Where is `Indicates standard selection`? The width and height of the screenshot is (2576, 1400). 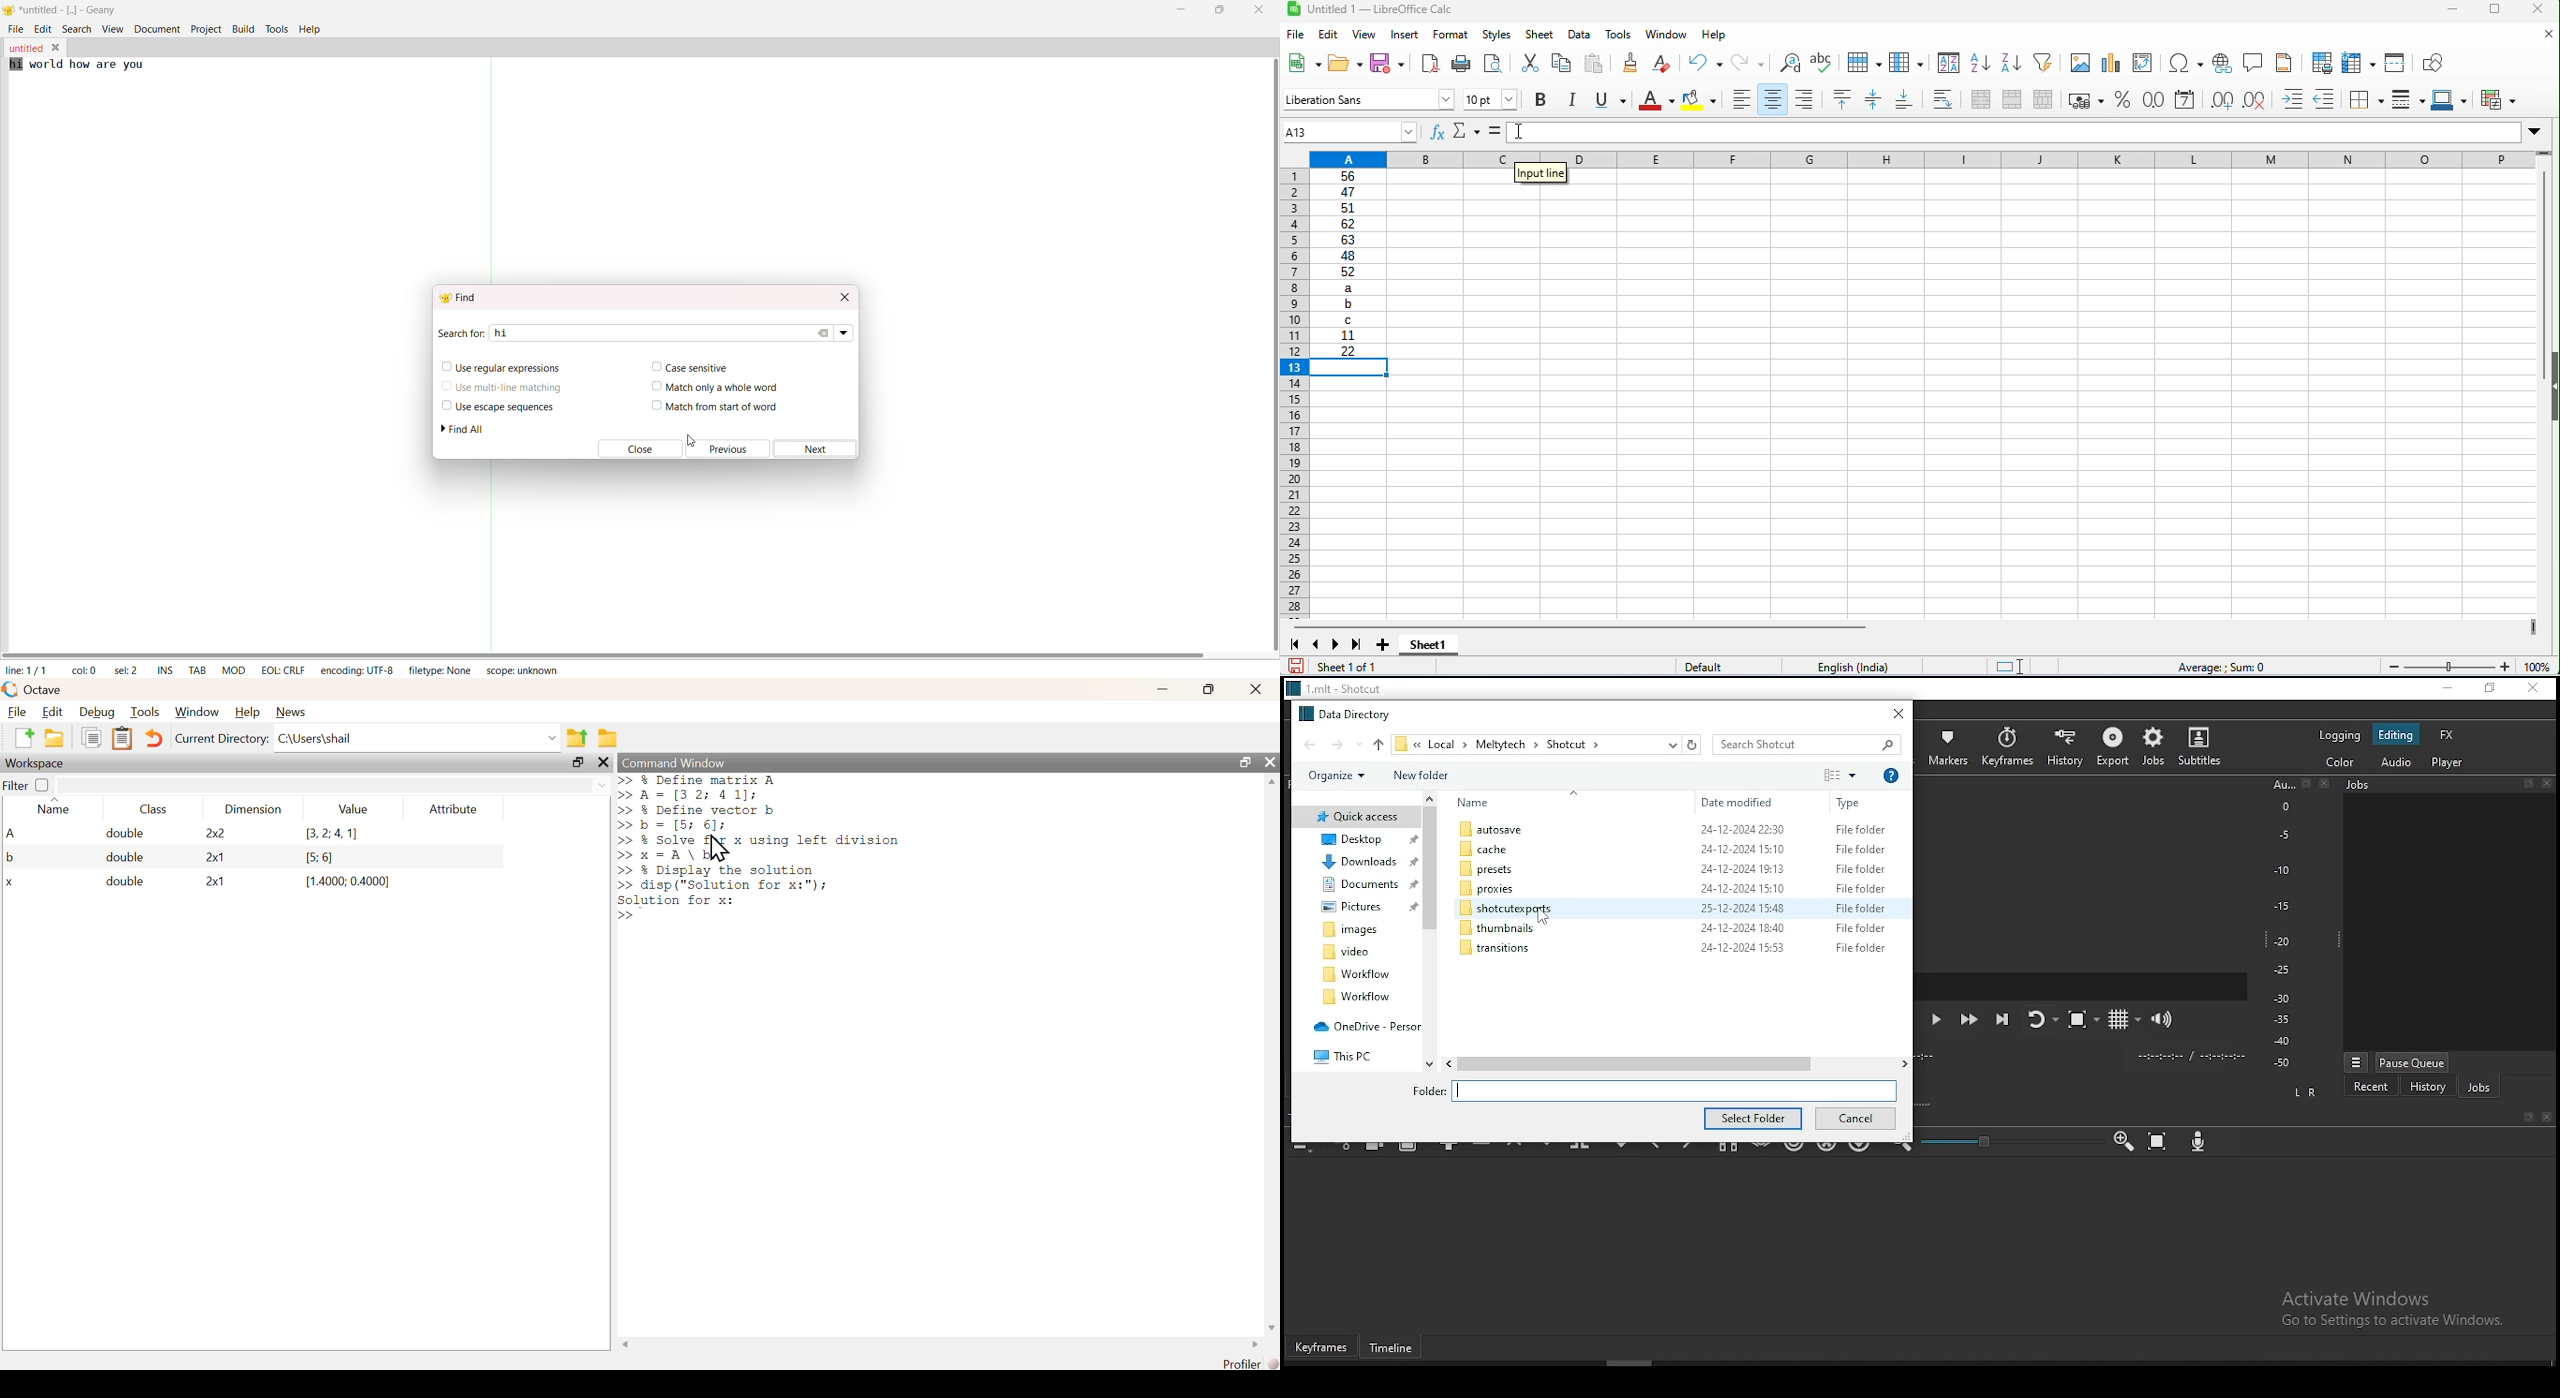 Indicates standard selection is located at coordinates (2009, 667).